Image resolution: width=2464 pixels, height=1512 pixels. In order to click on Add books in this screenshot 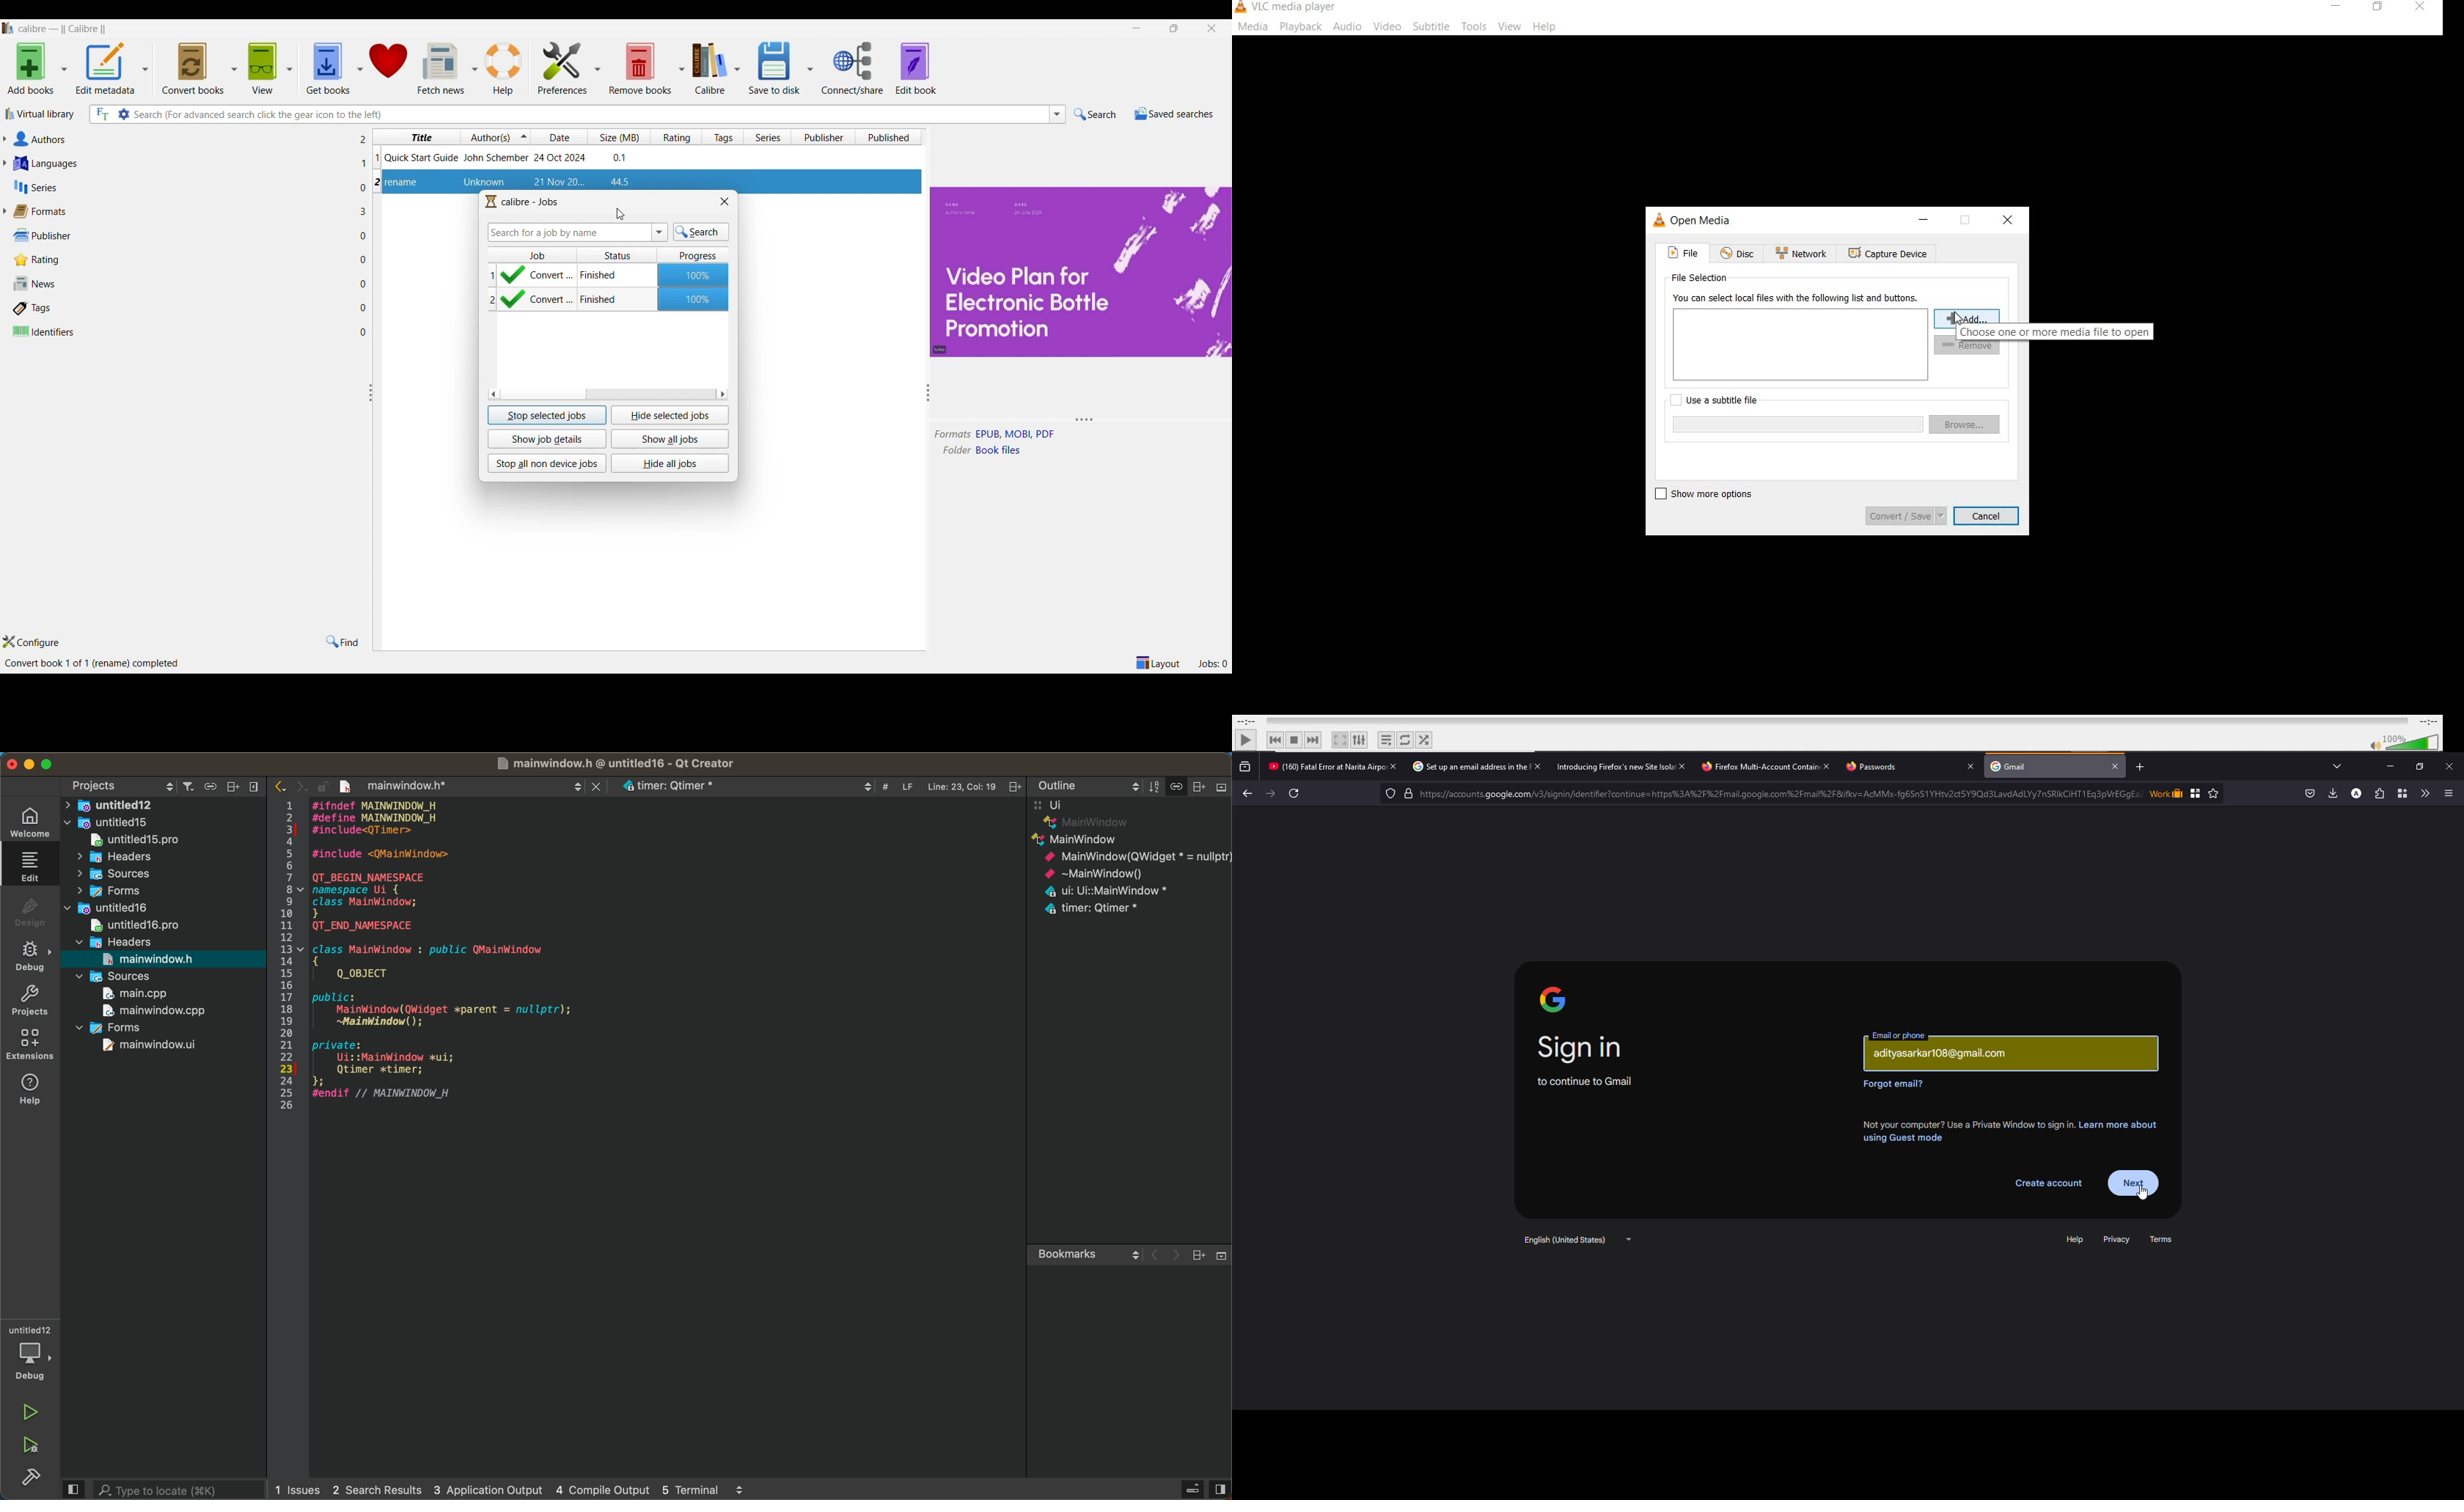, I will do `click(30, 69)`.